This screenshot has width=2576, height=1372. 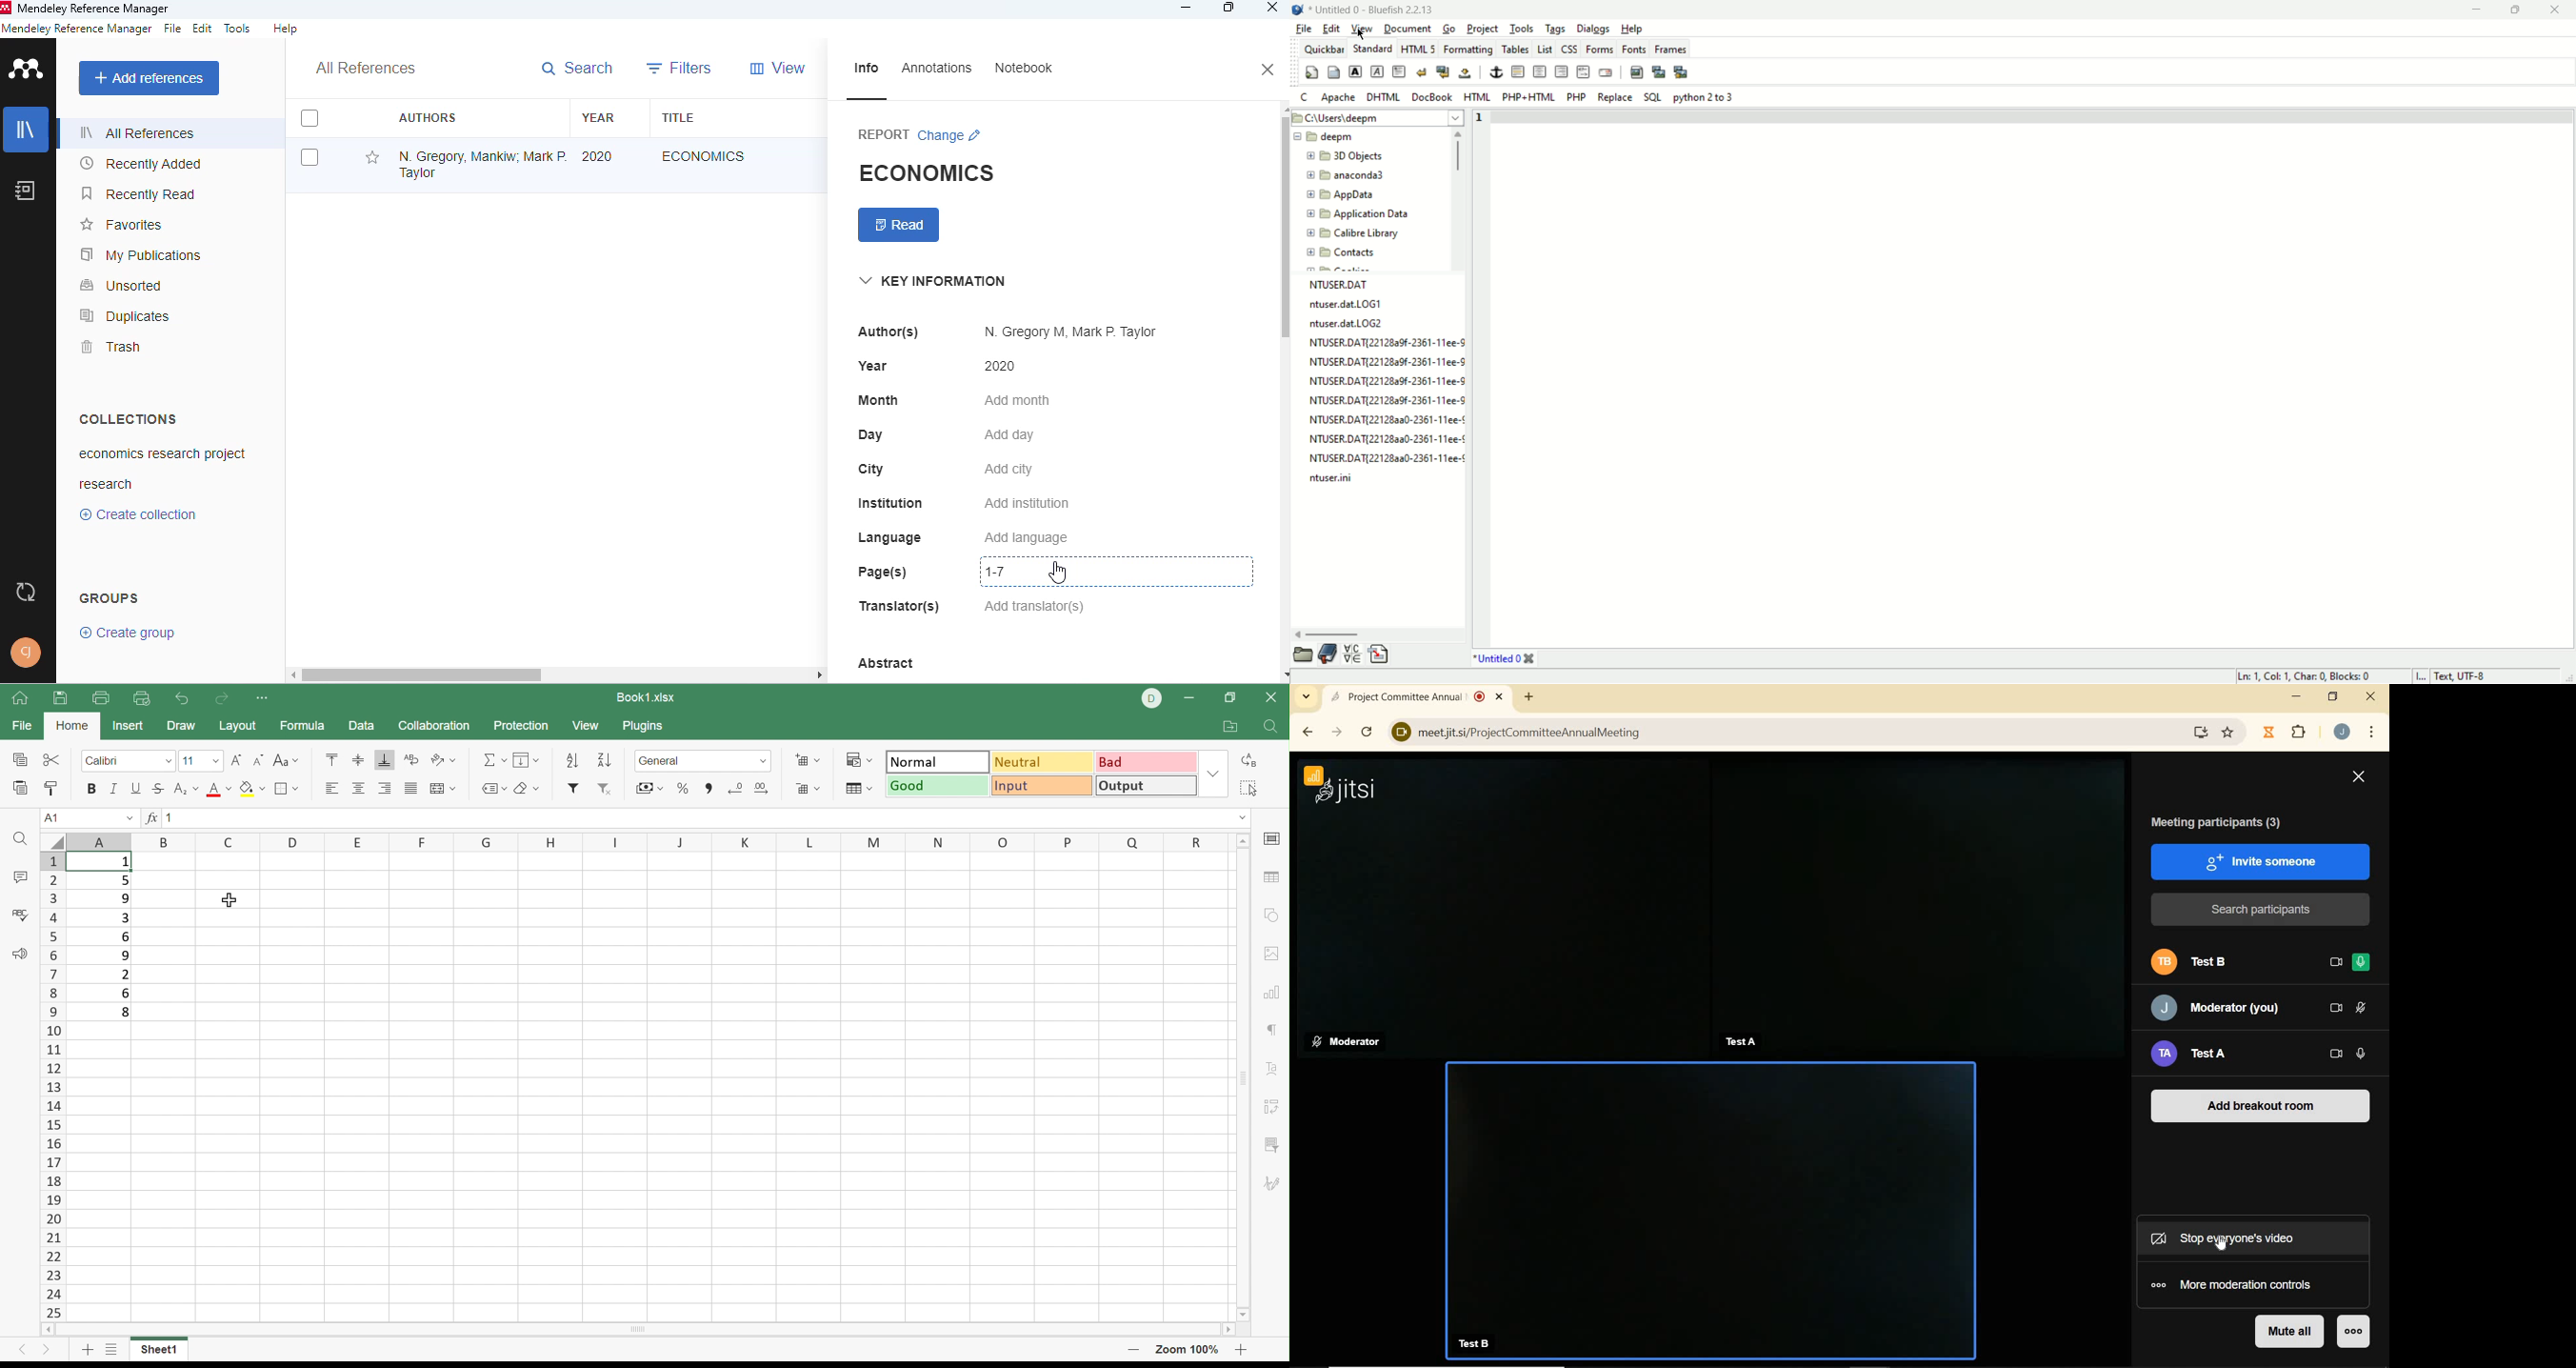 I want to click on Slicer Settings, so click(x=1272, y=1147).